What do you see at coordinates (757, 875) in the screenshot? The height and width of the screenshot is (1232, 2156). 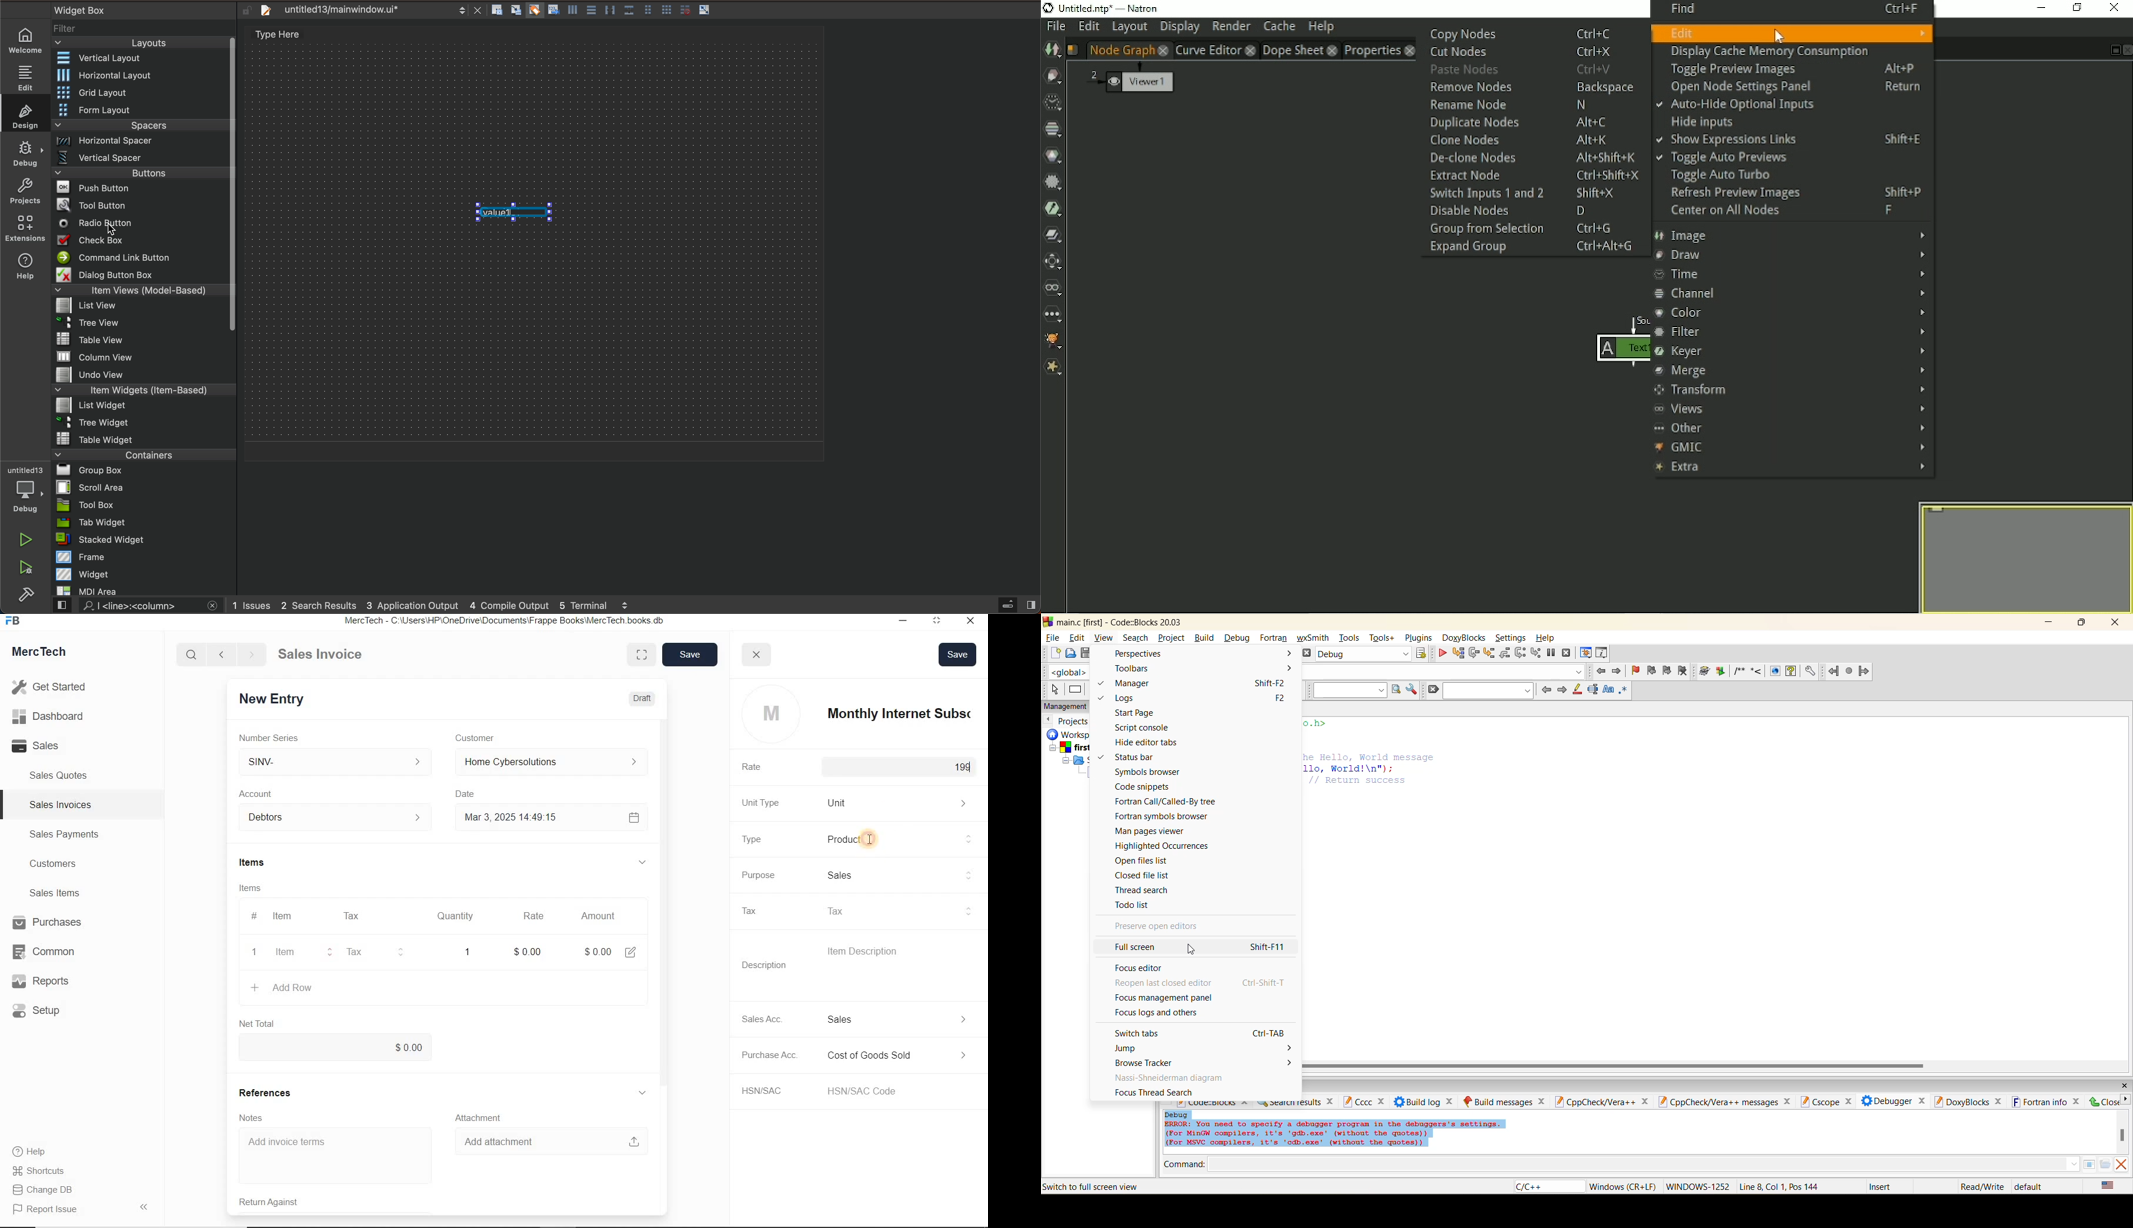 I see `Purpose` at bounding box center [757, 875].